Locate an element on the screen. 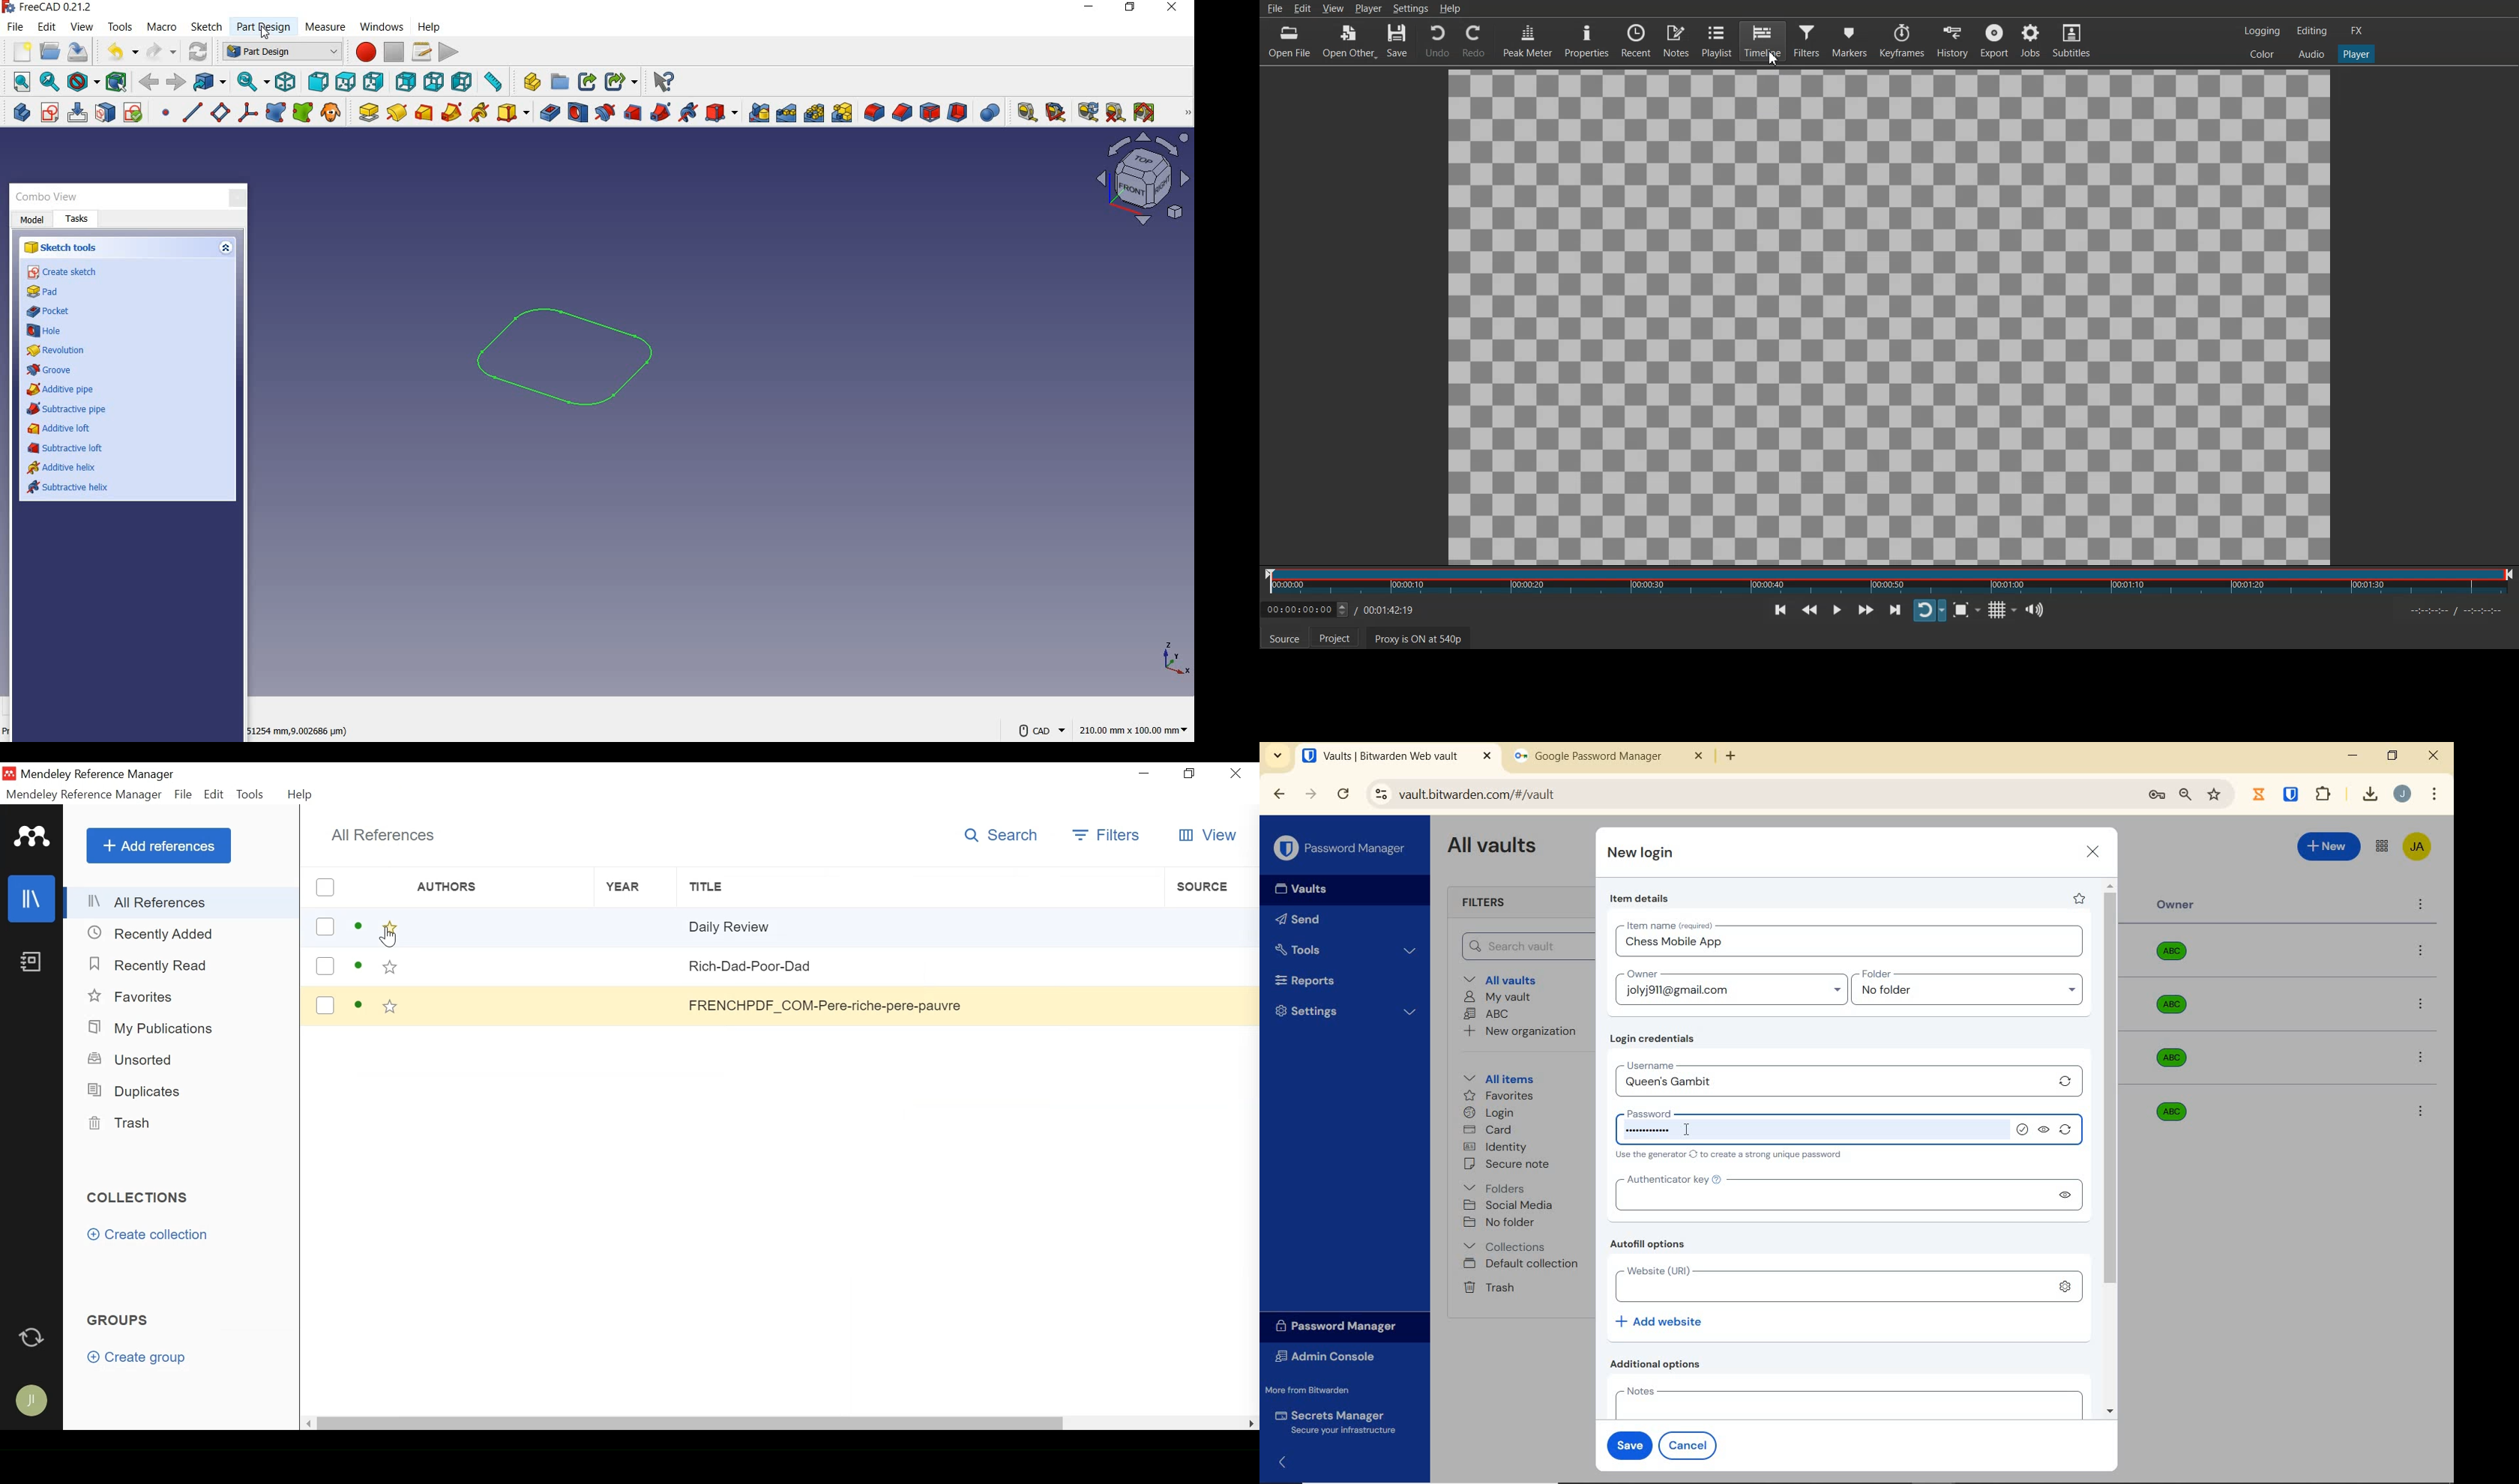 This screenshot has height=1484, width=2520. draw style is located at coordinates (82, 81).